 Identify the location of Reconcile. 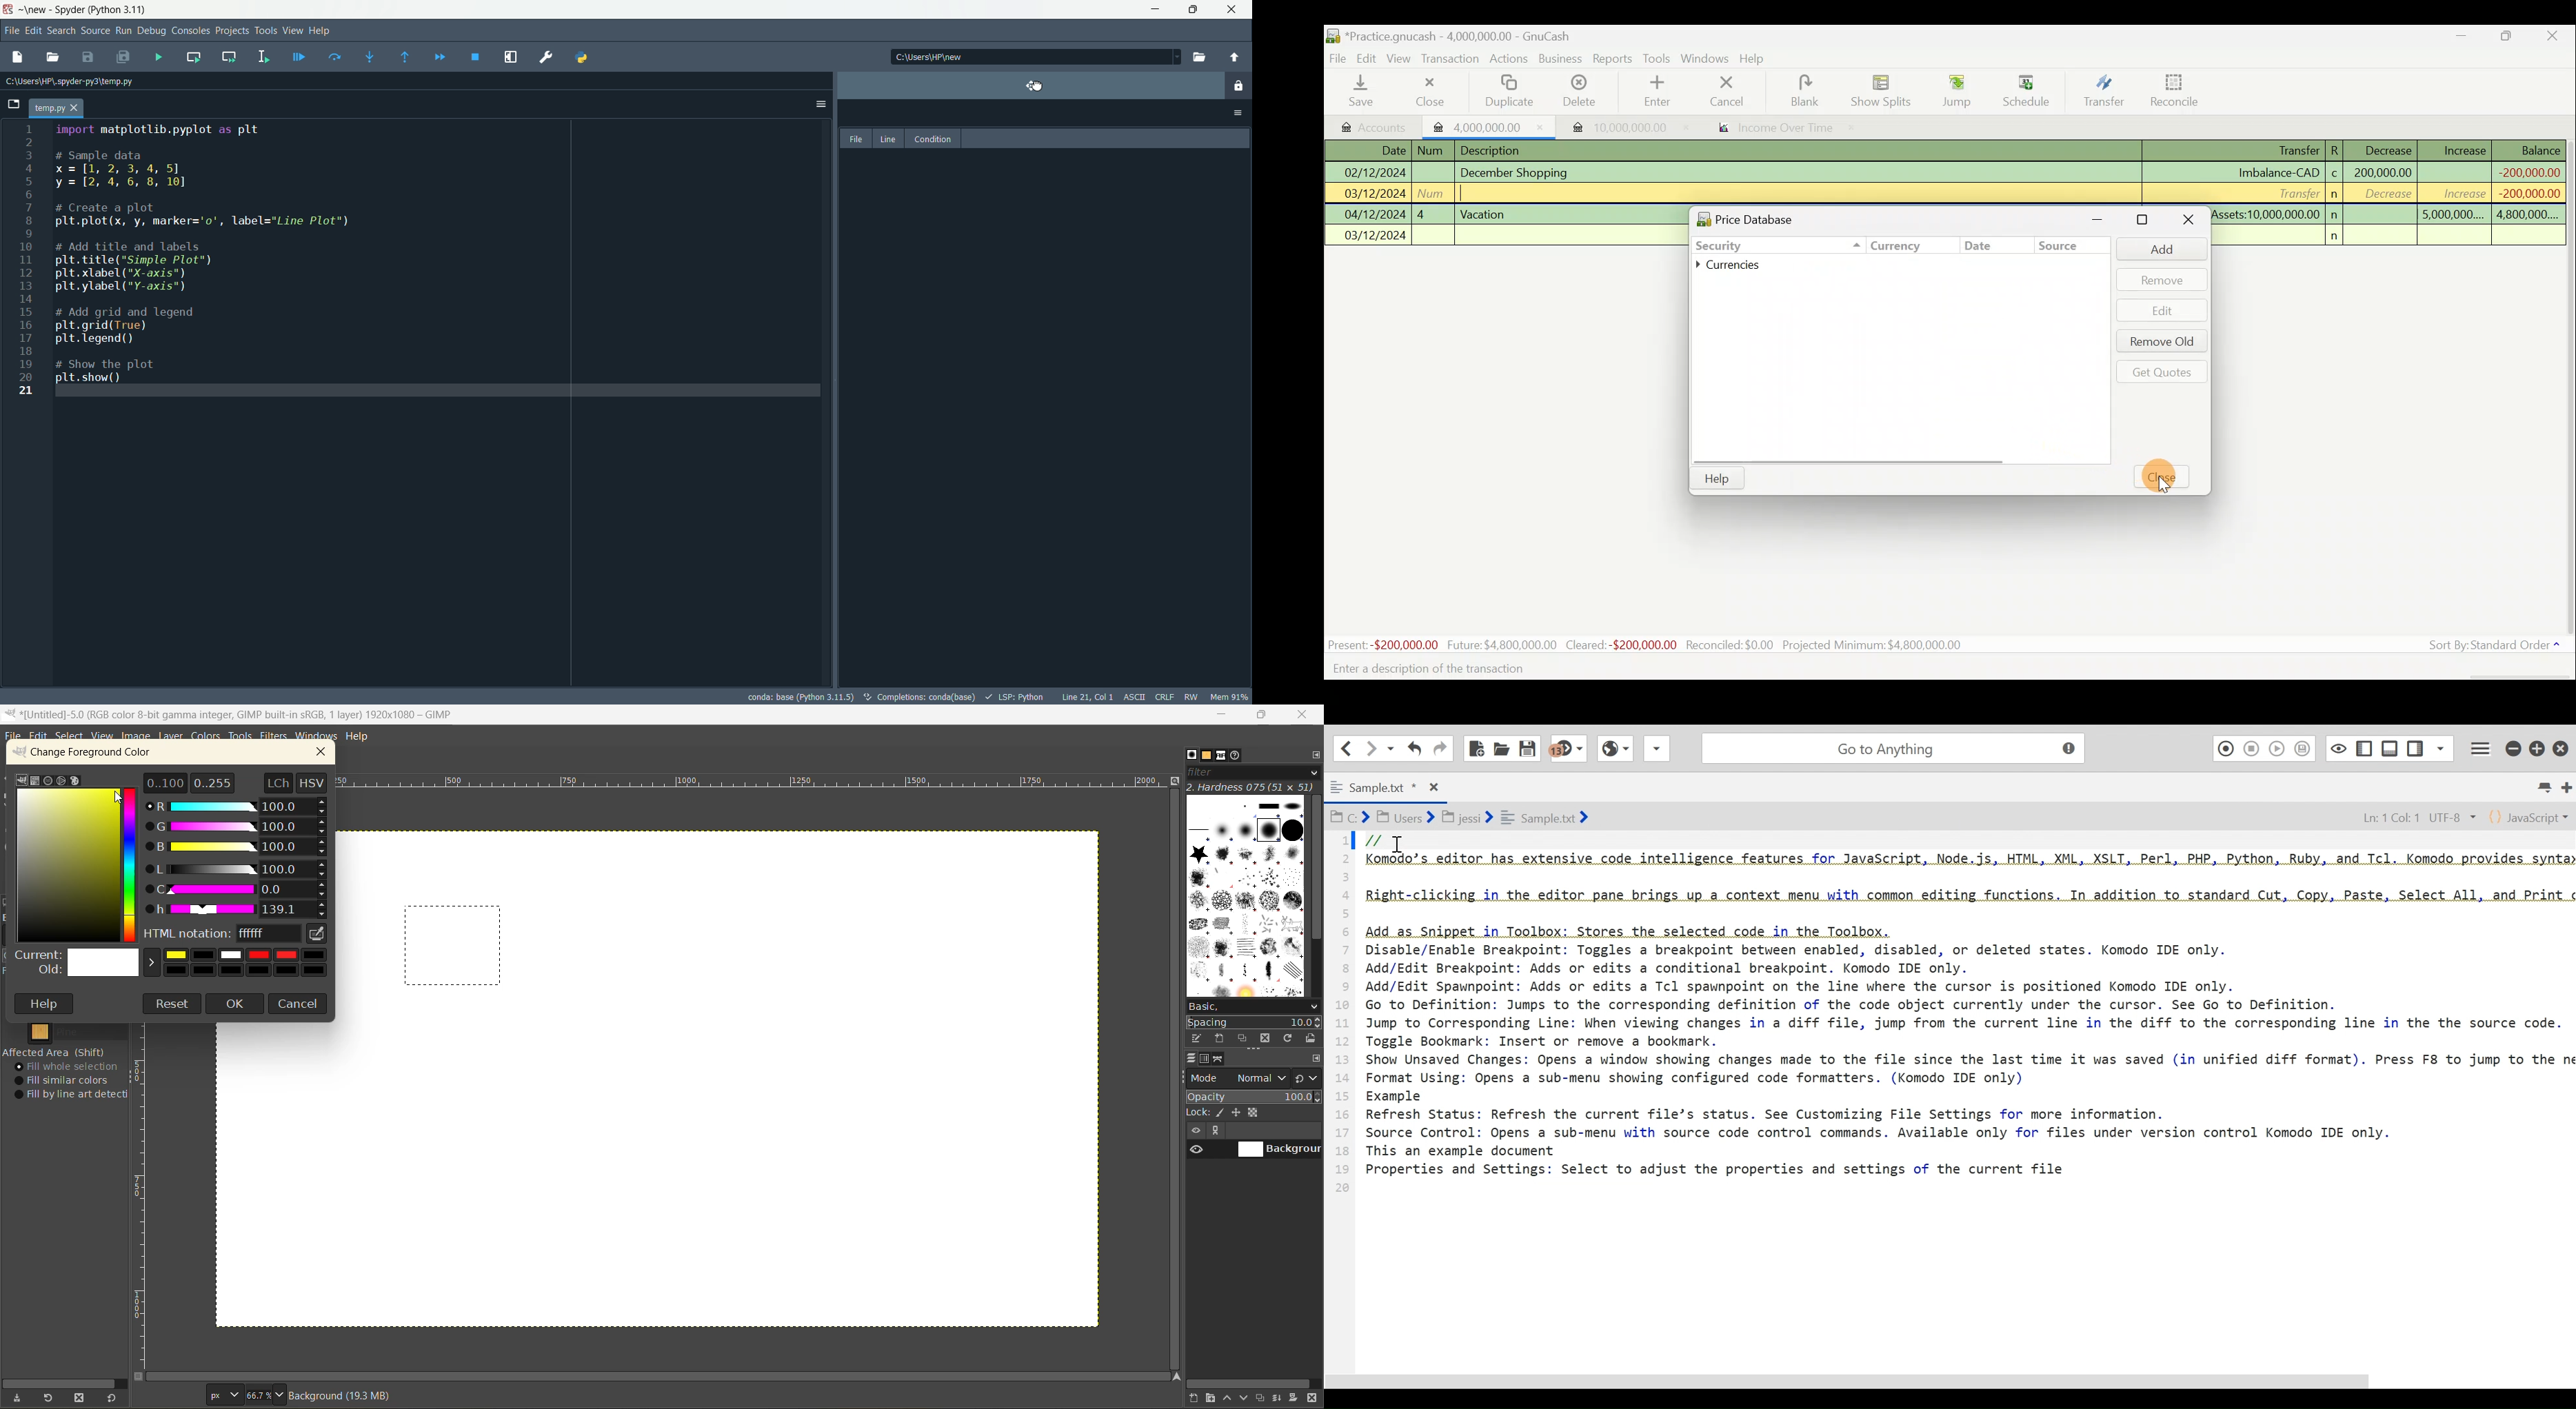
(2170, 91).